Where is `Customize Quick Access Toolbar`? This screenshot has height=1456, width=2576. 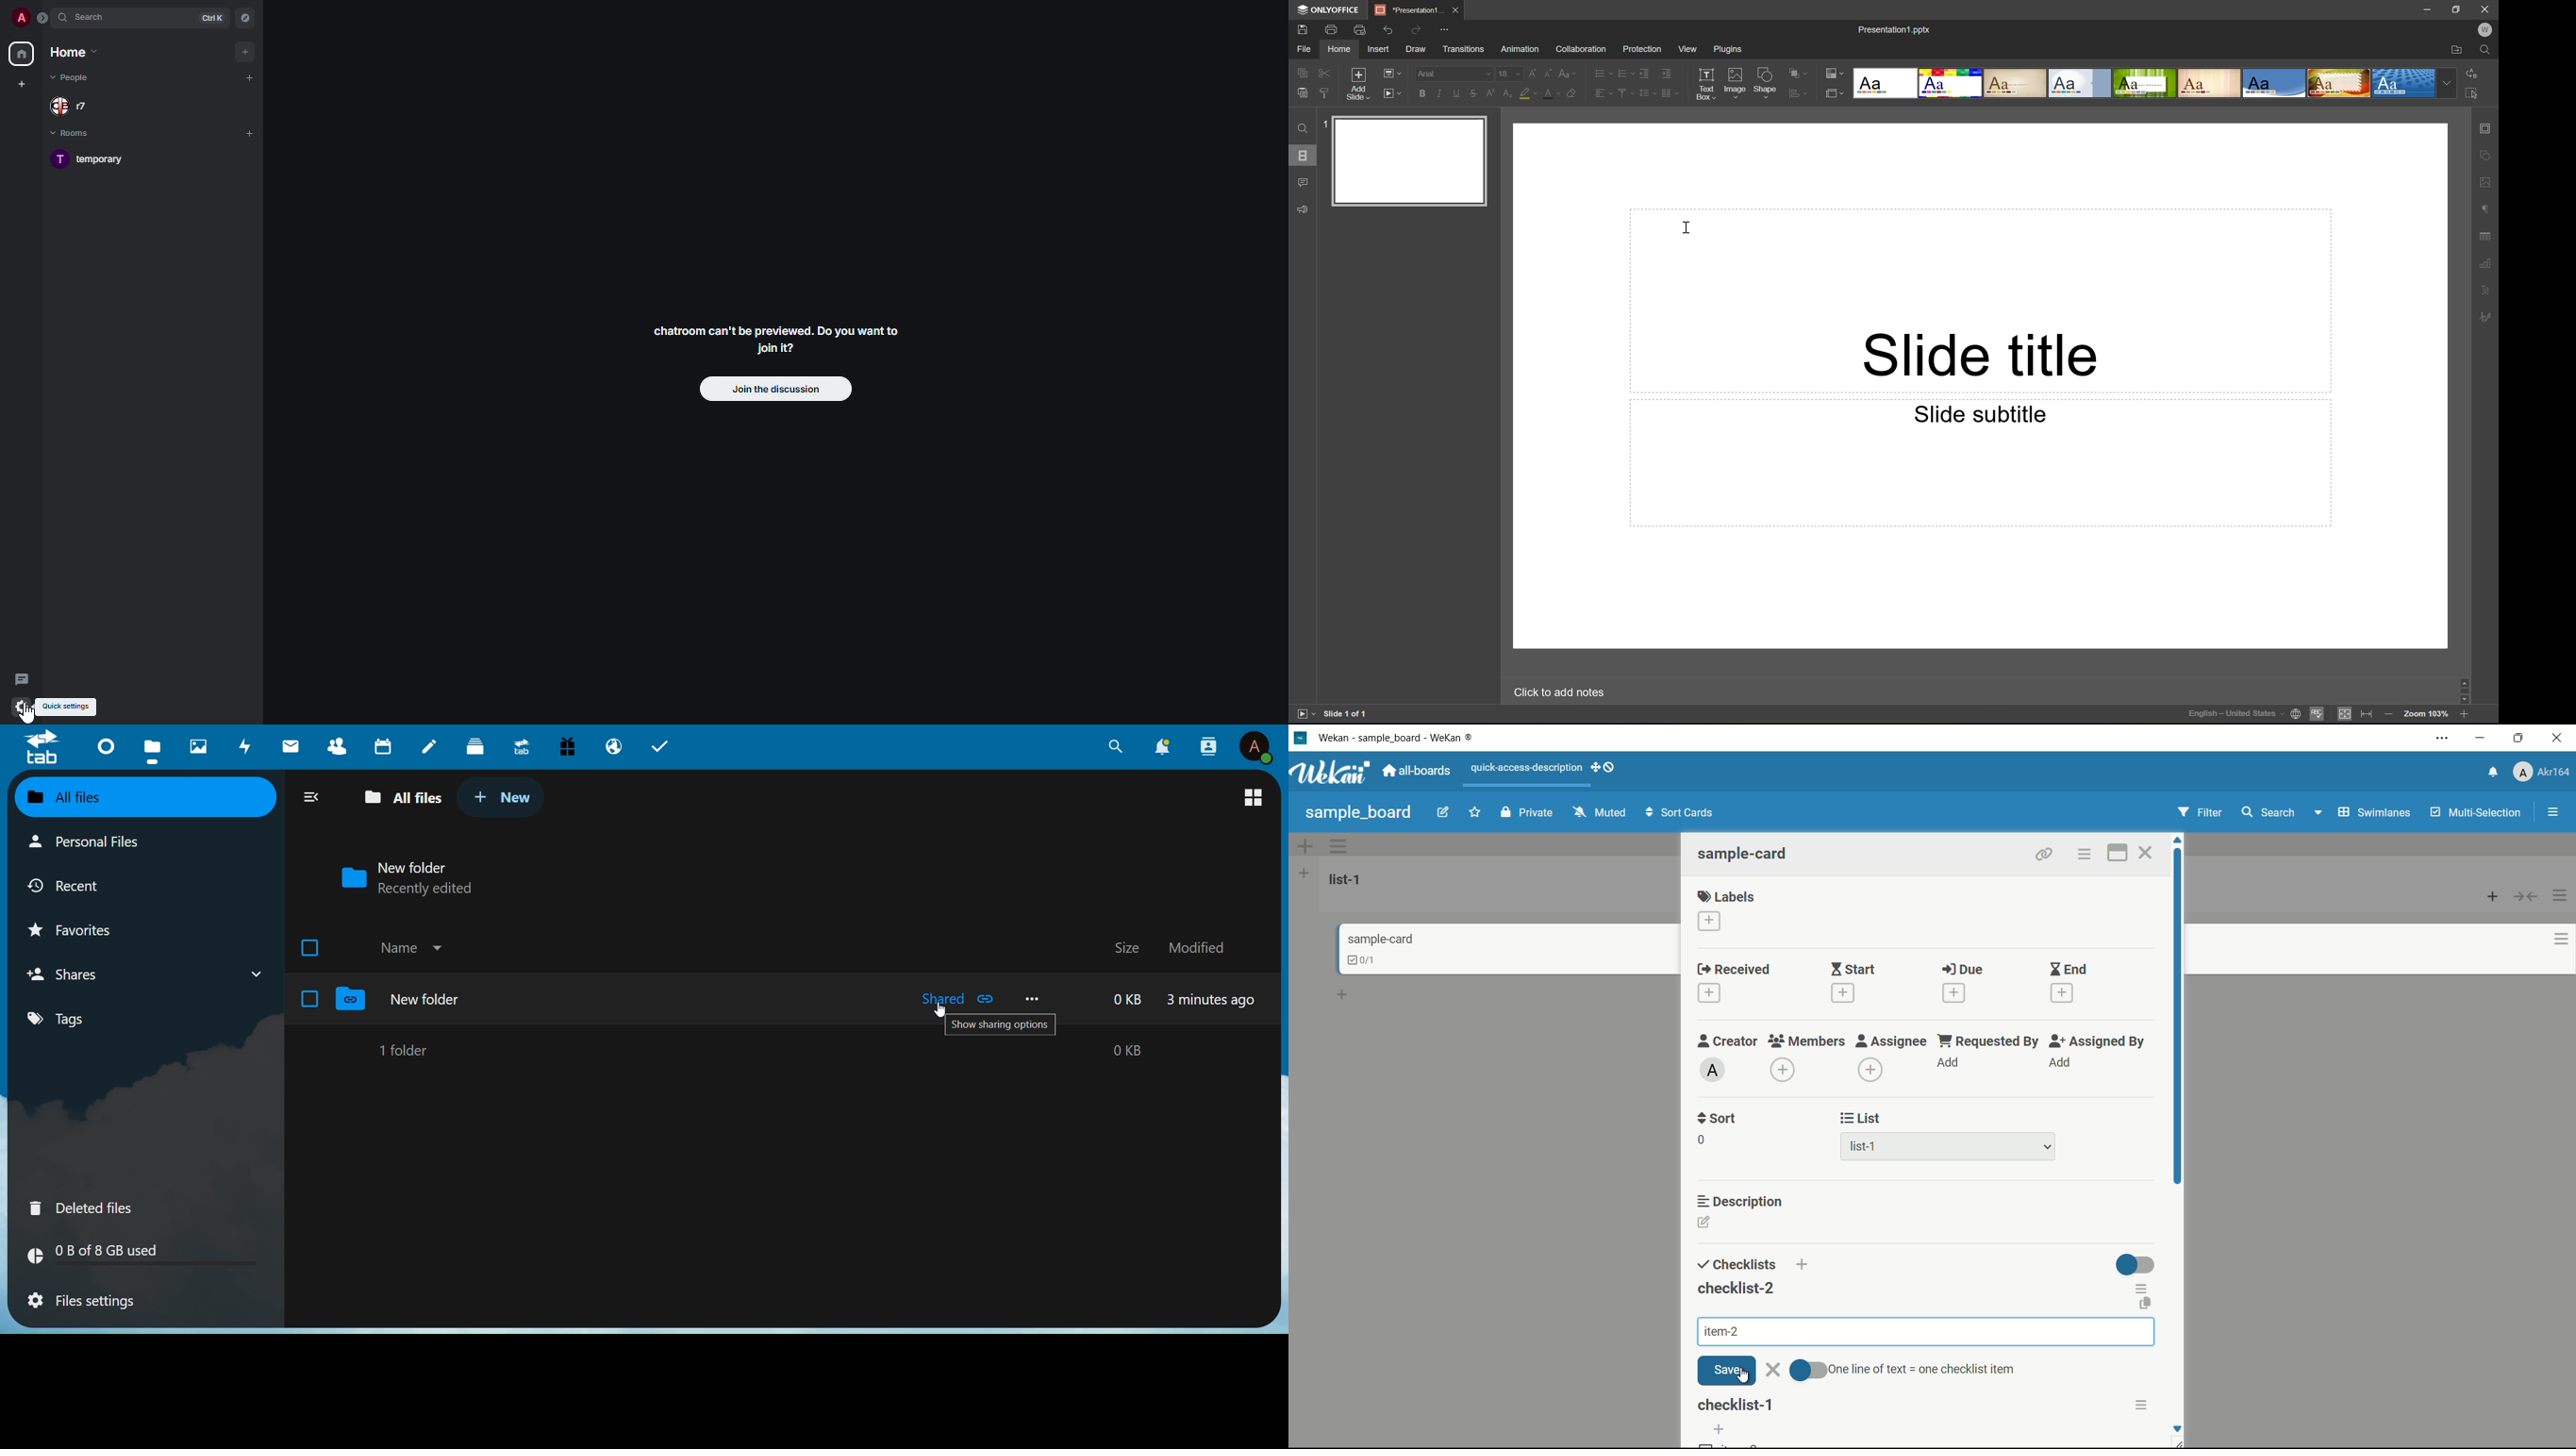
Customize Quick Access Toolbar is located at coordinates (1445, 30).